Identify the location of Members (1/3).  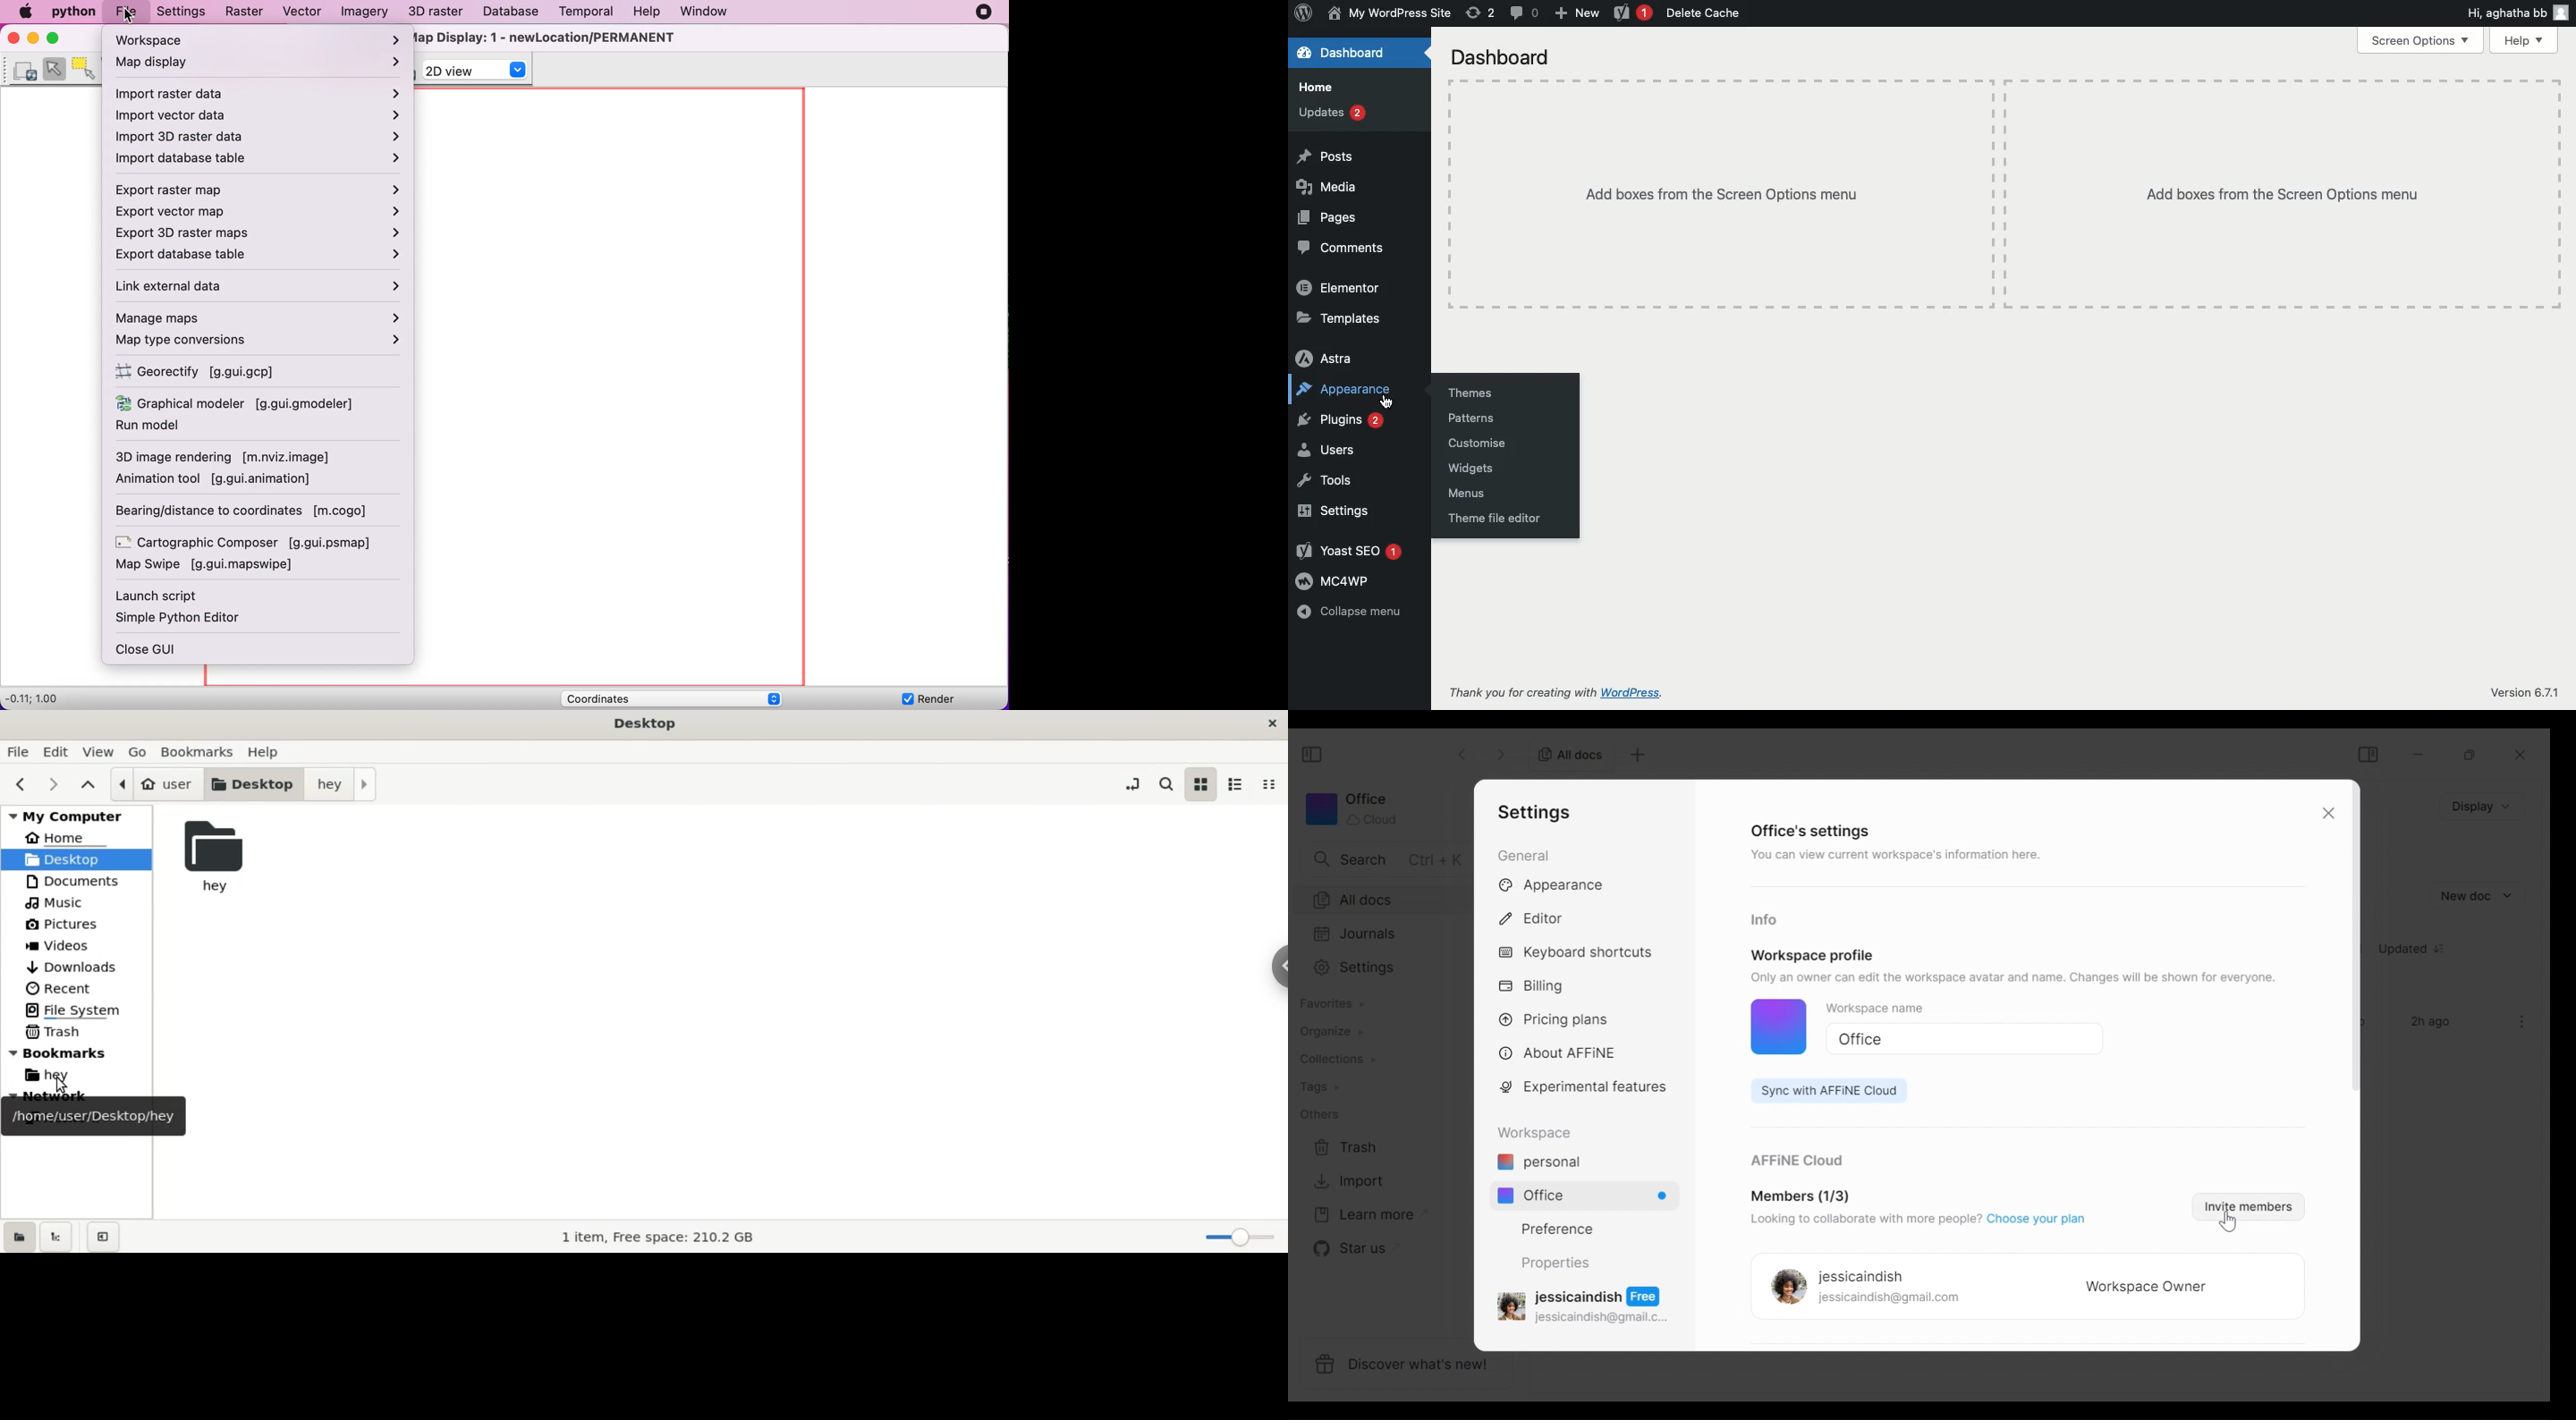
(1801, 1197).